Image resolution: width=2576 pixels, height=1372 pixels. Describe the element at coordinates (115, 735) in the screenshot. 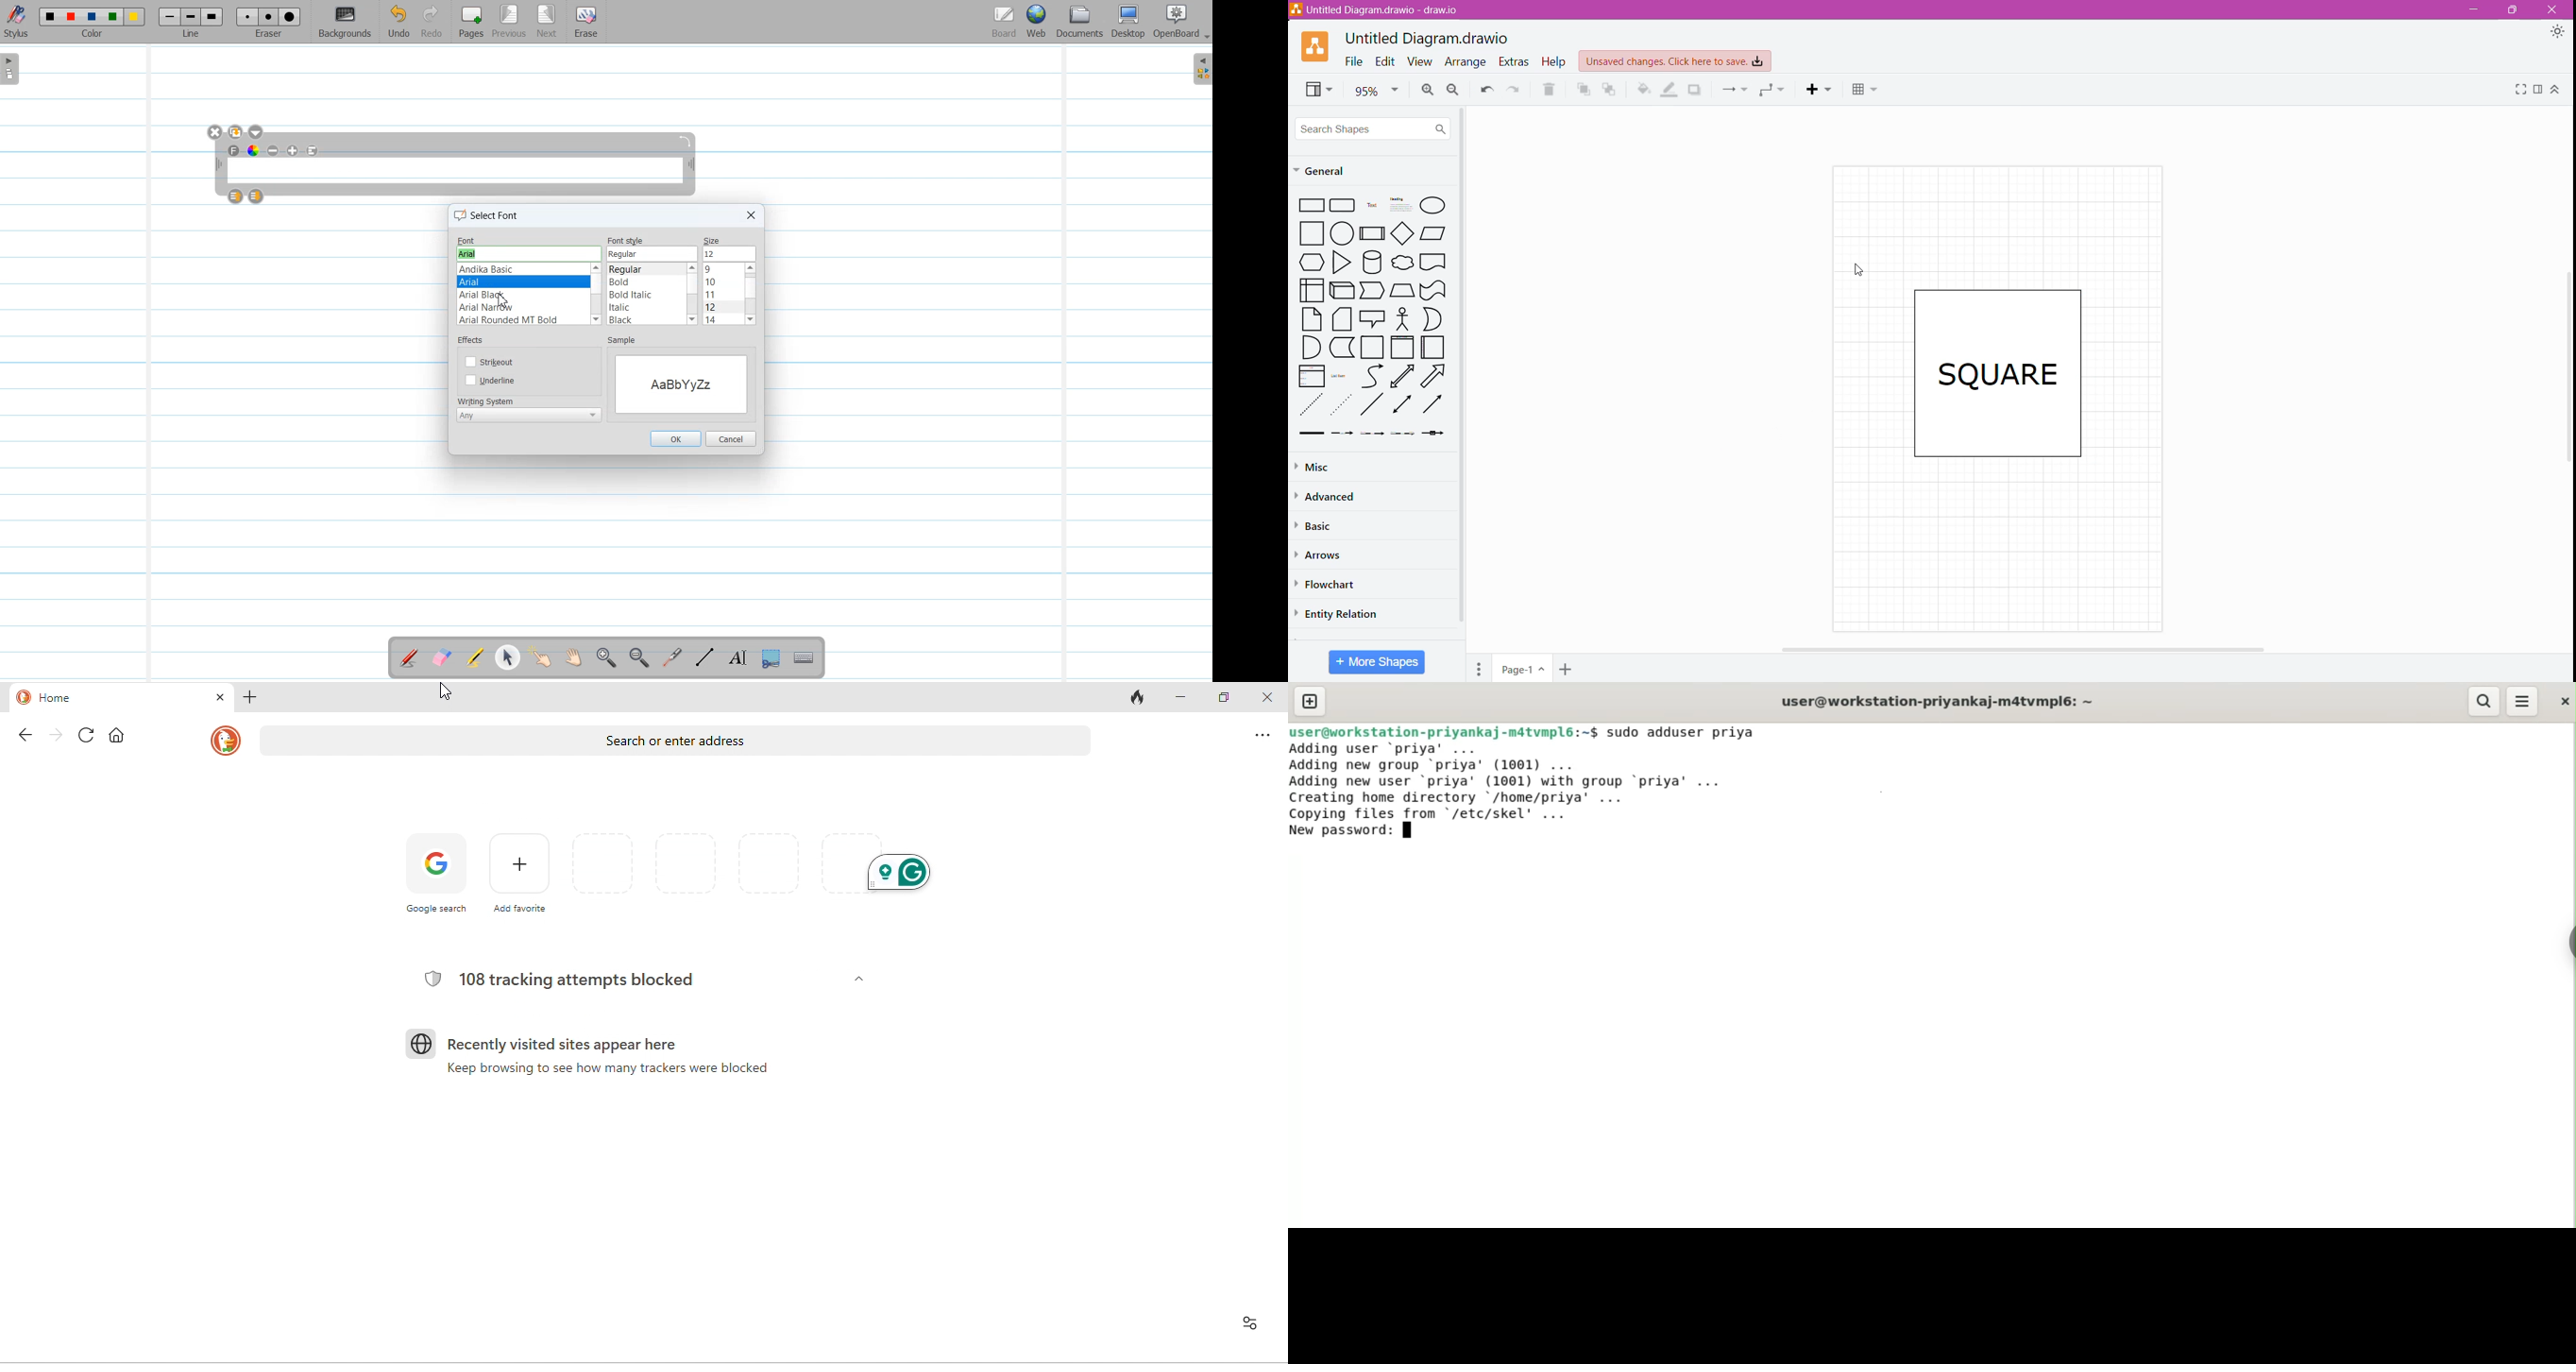

I see `home` at that location.